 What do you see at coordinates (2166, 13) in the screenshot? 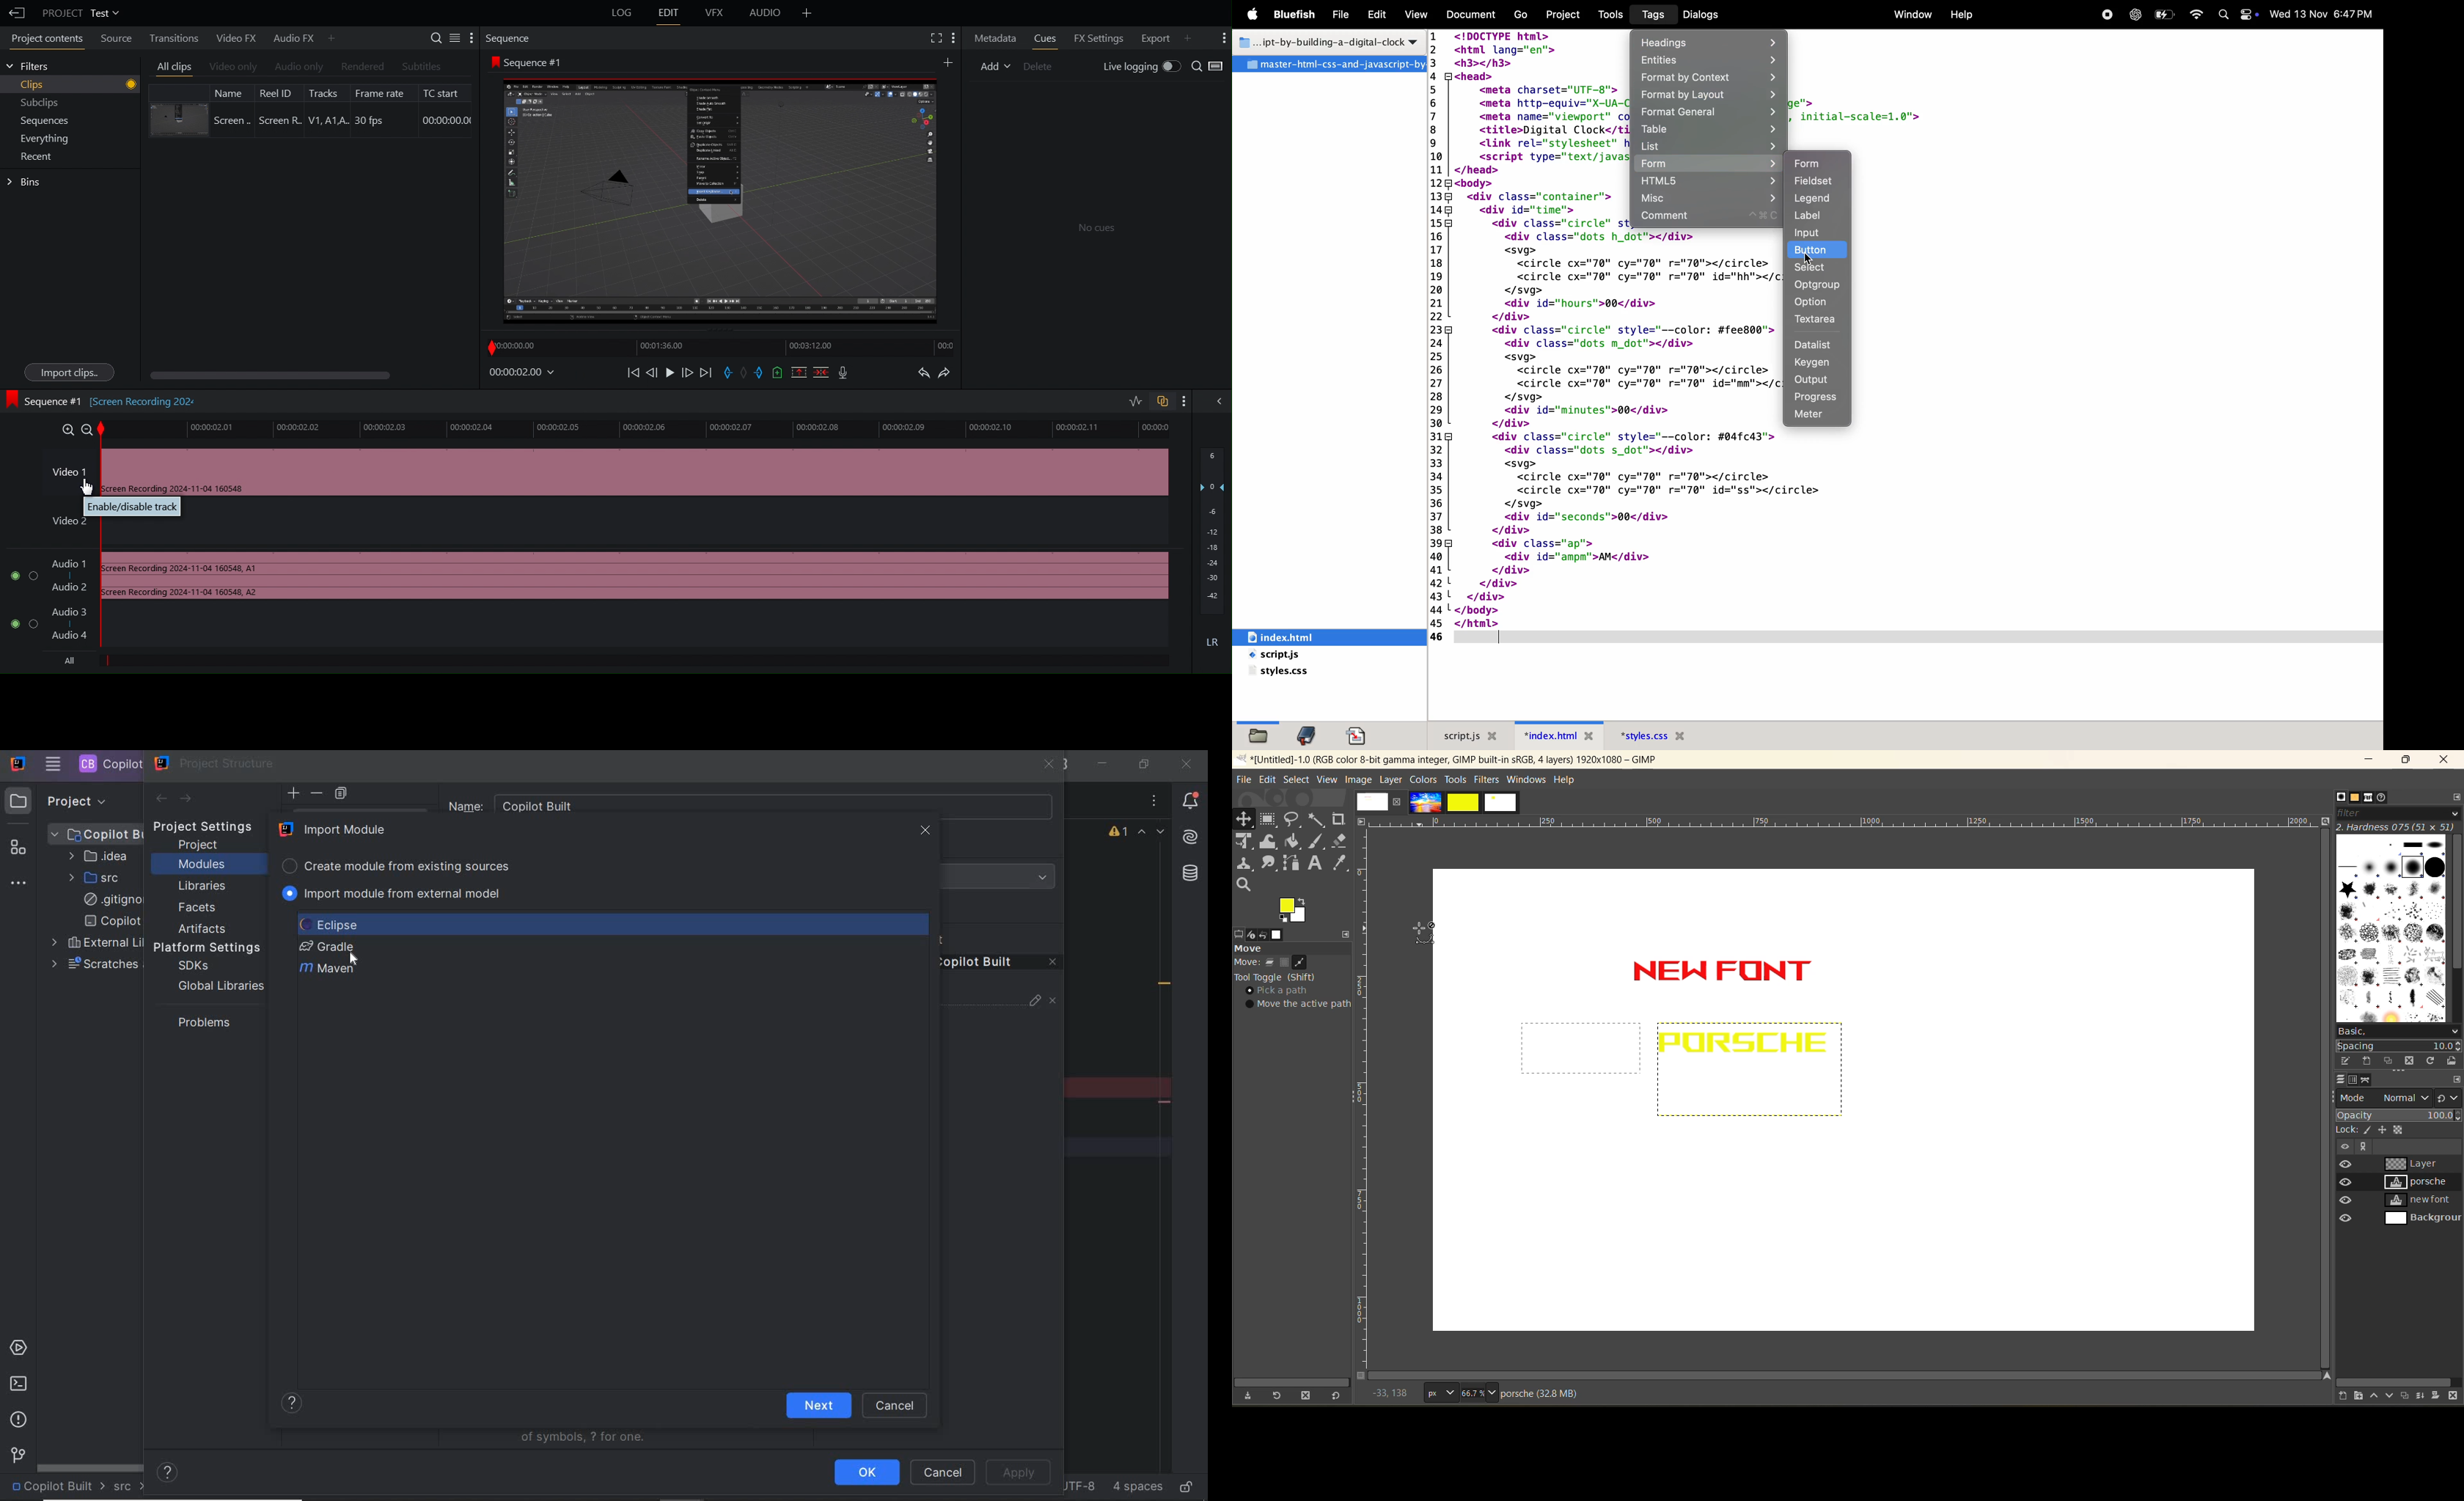
I see `Battery` at bounding box center [2166, 13].